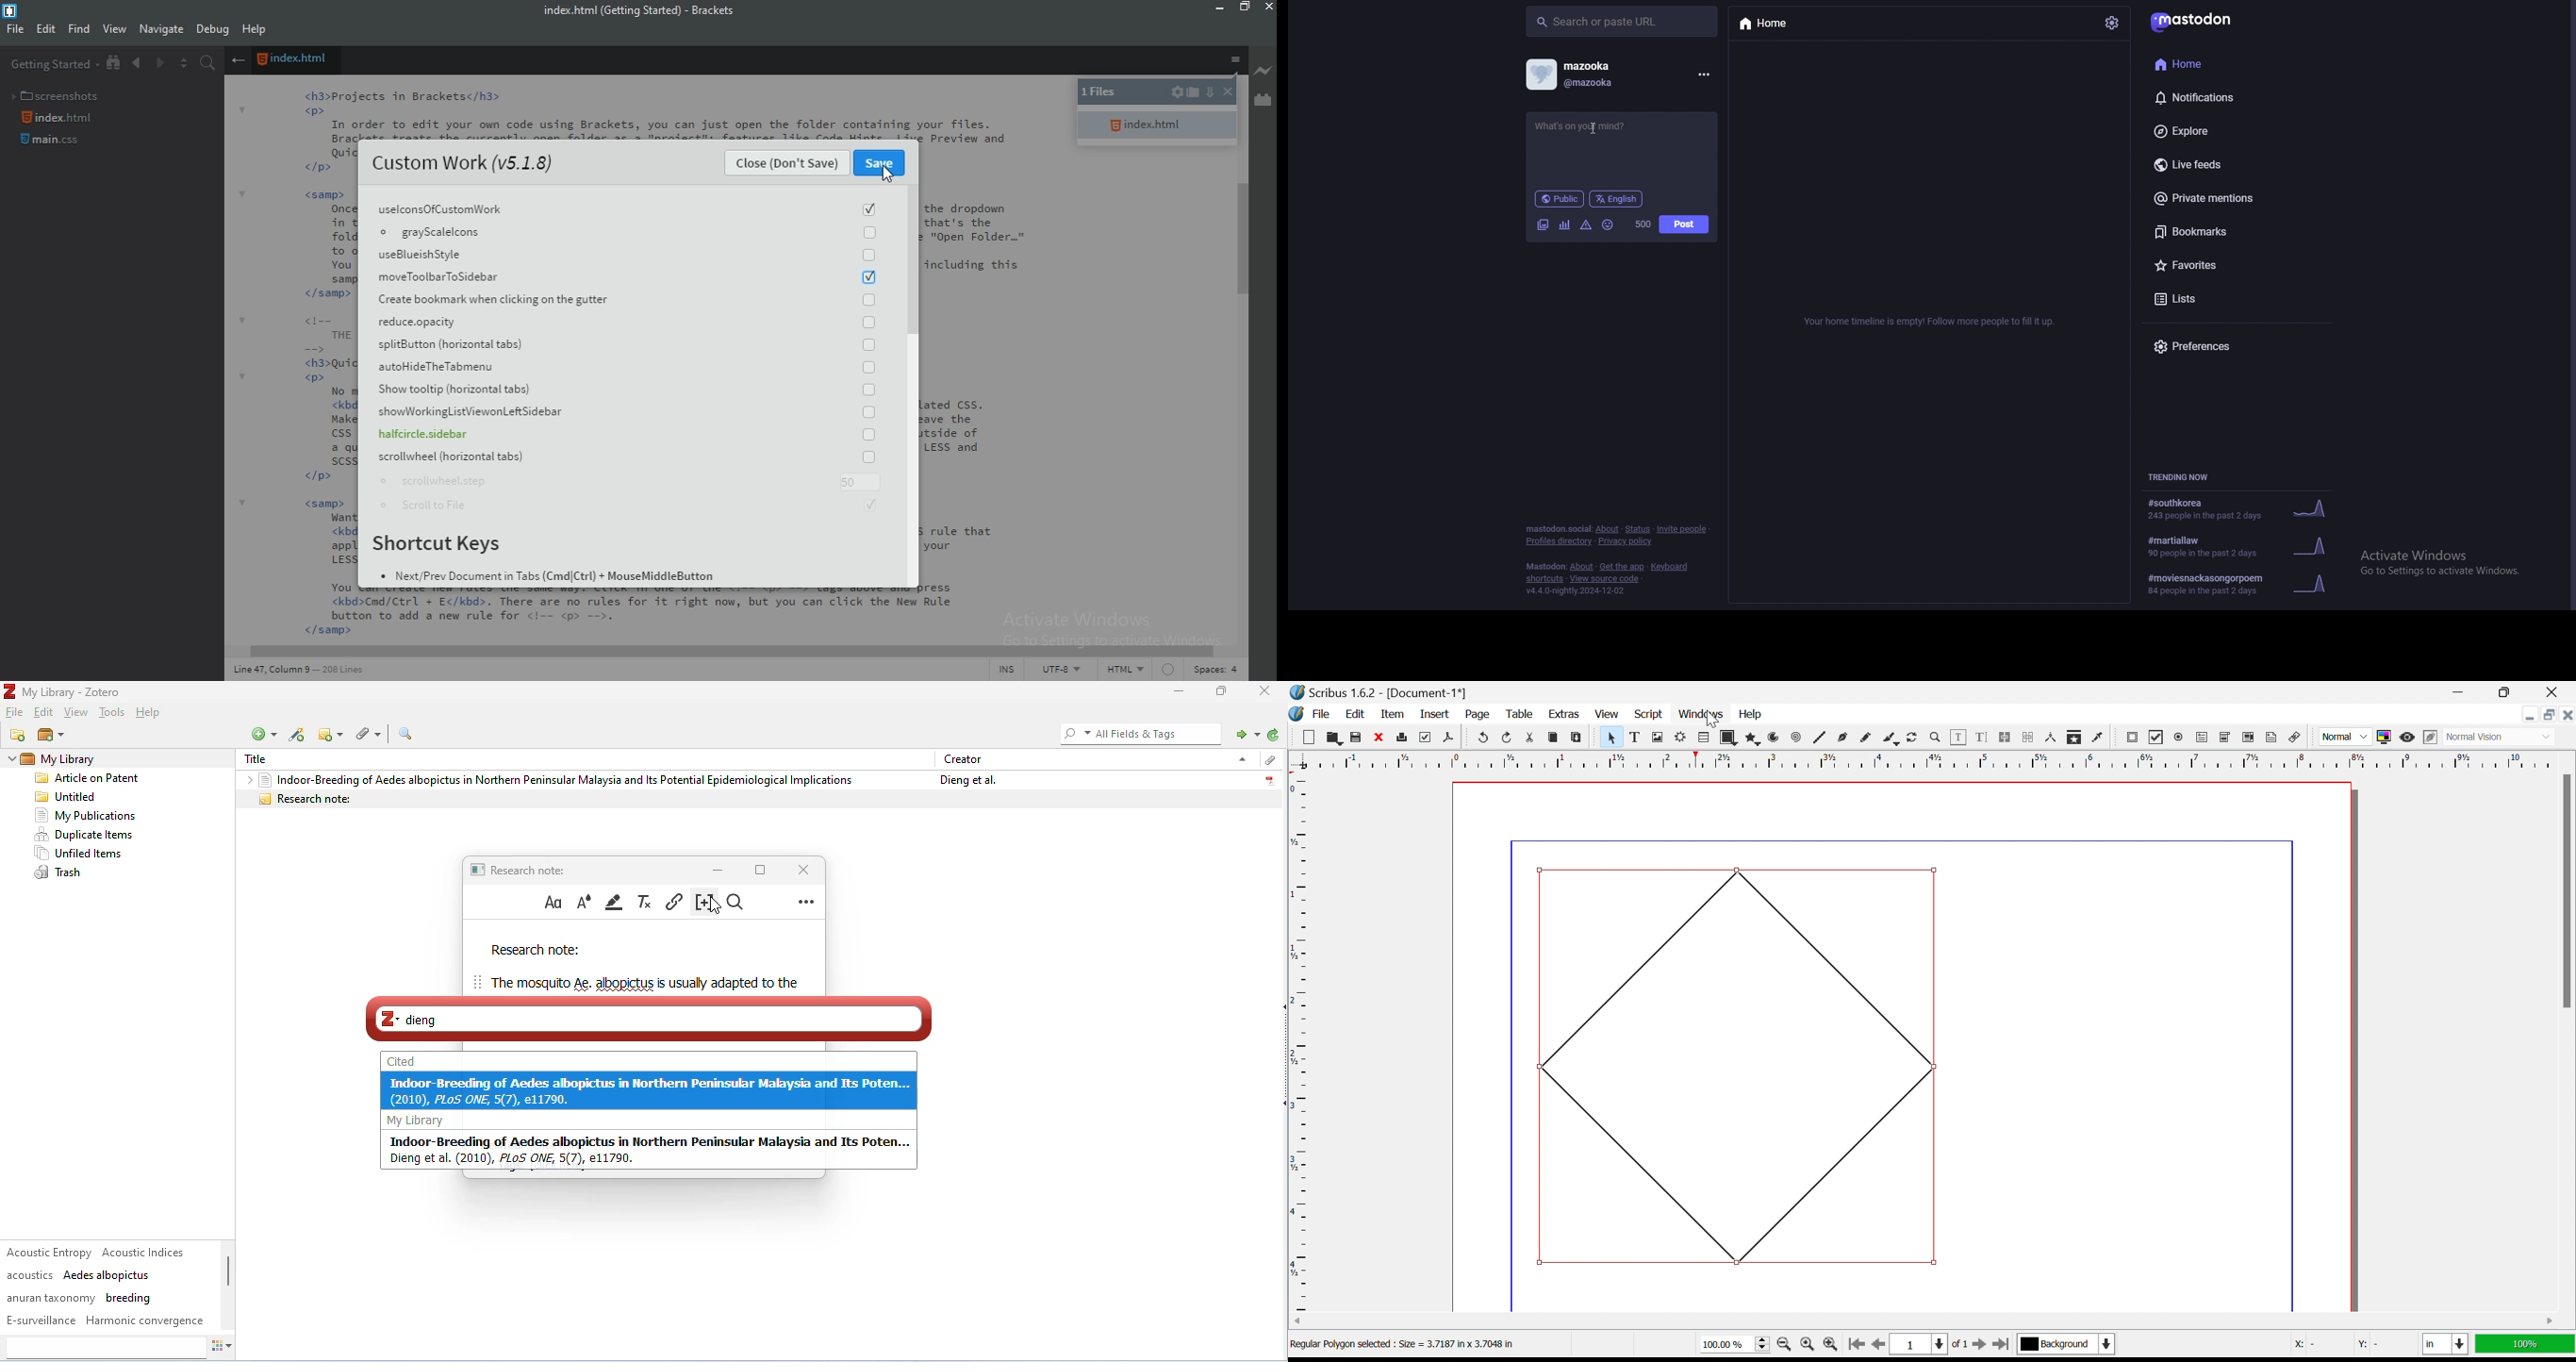  Describe the element at coordinates (2447, 1345) in the screenshot. I see `in` at that location.